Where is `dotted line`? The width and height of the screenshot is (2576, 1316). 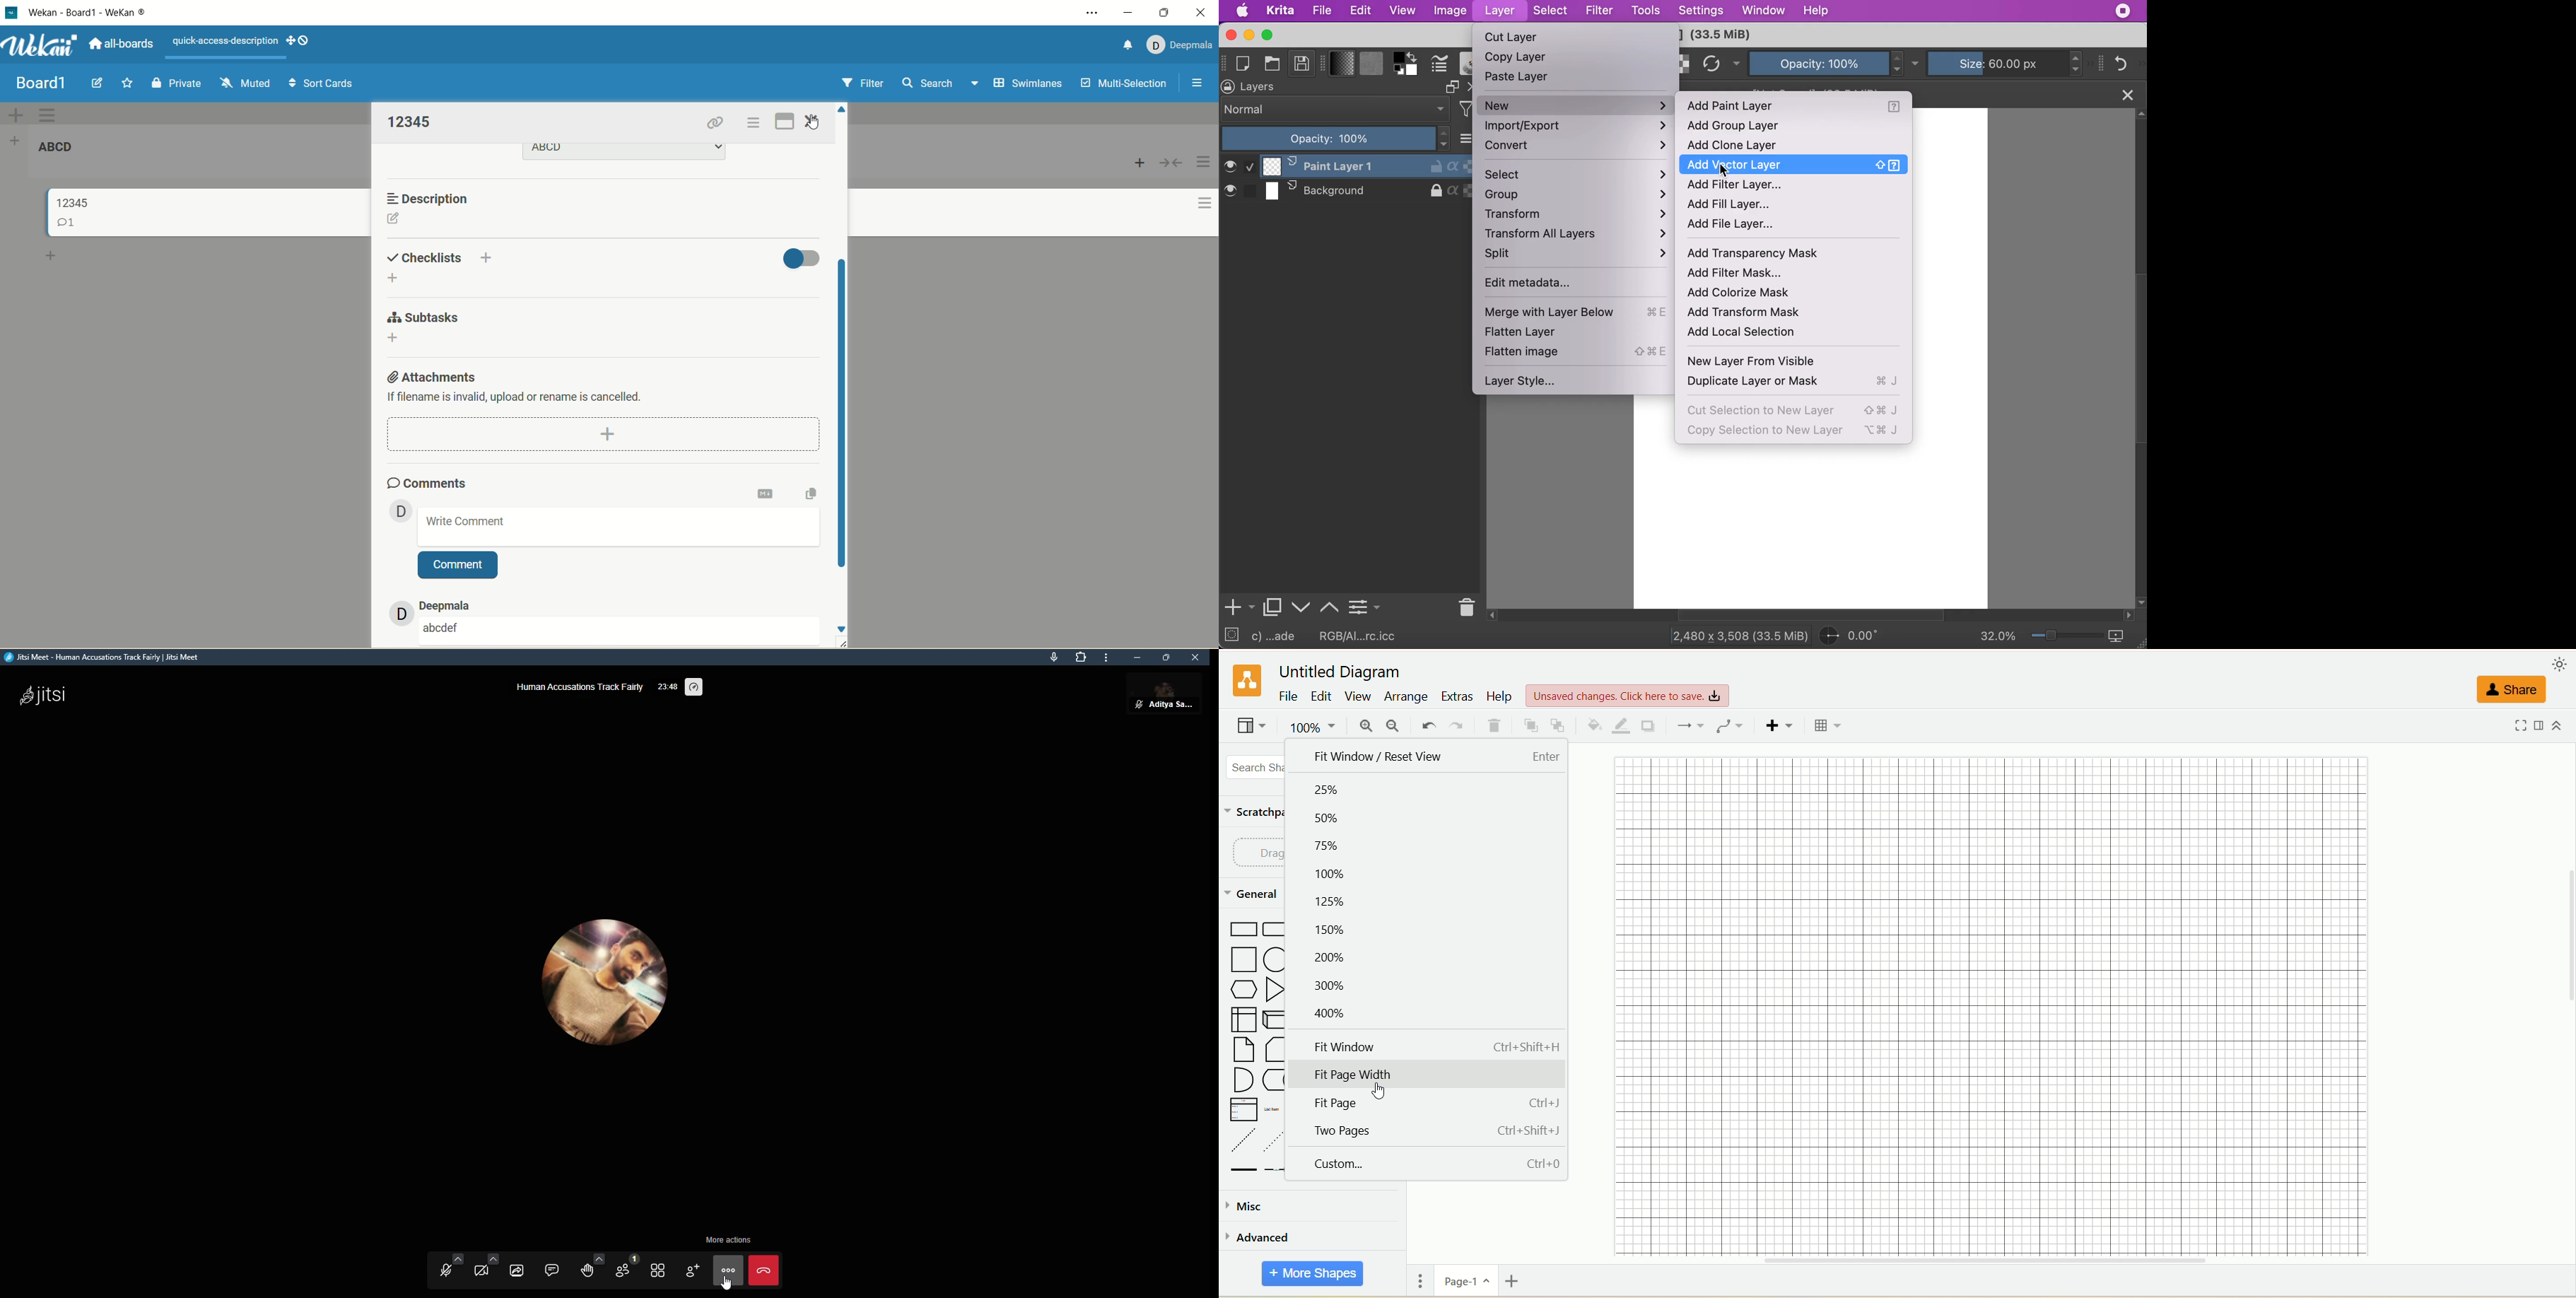 dotted line is located at coordinates (1275, 1140).